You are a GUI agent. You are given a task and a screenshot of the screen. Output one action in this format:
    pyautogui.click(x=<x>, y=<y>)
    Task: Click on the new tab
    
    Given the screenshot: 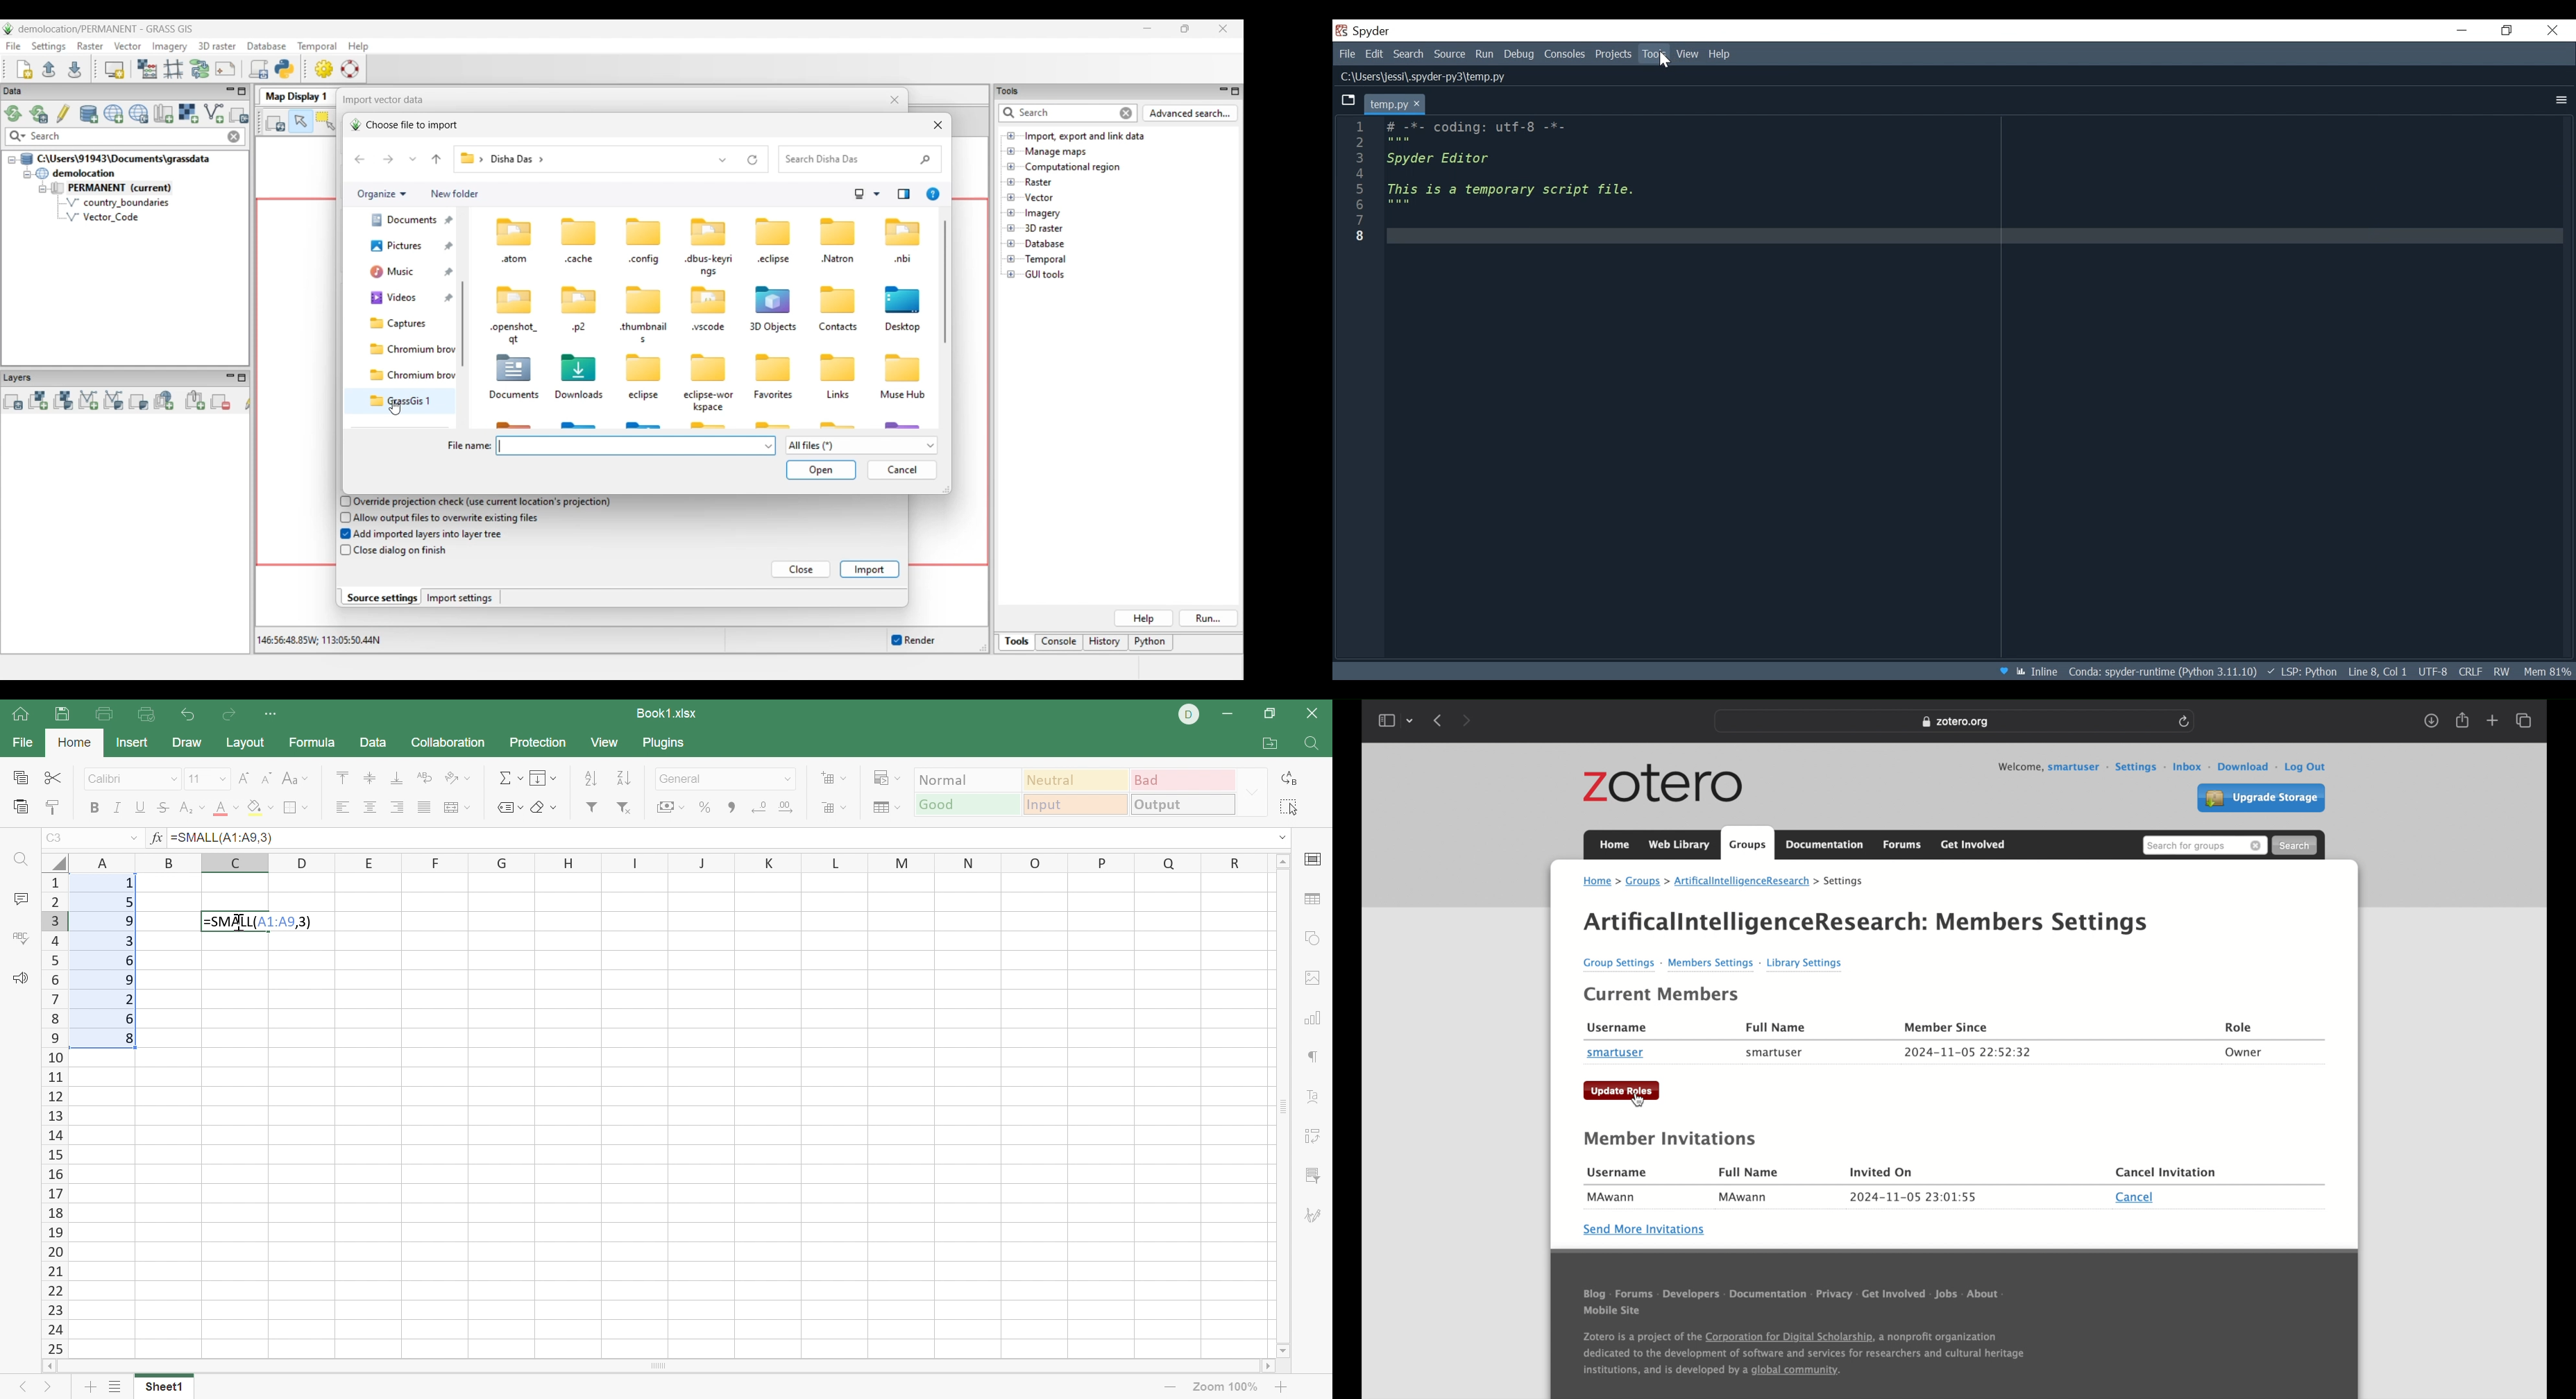 What is the action you would take?
    pyautogui.click(x=2492, y=721)
    